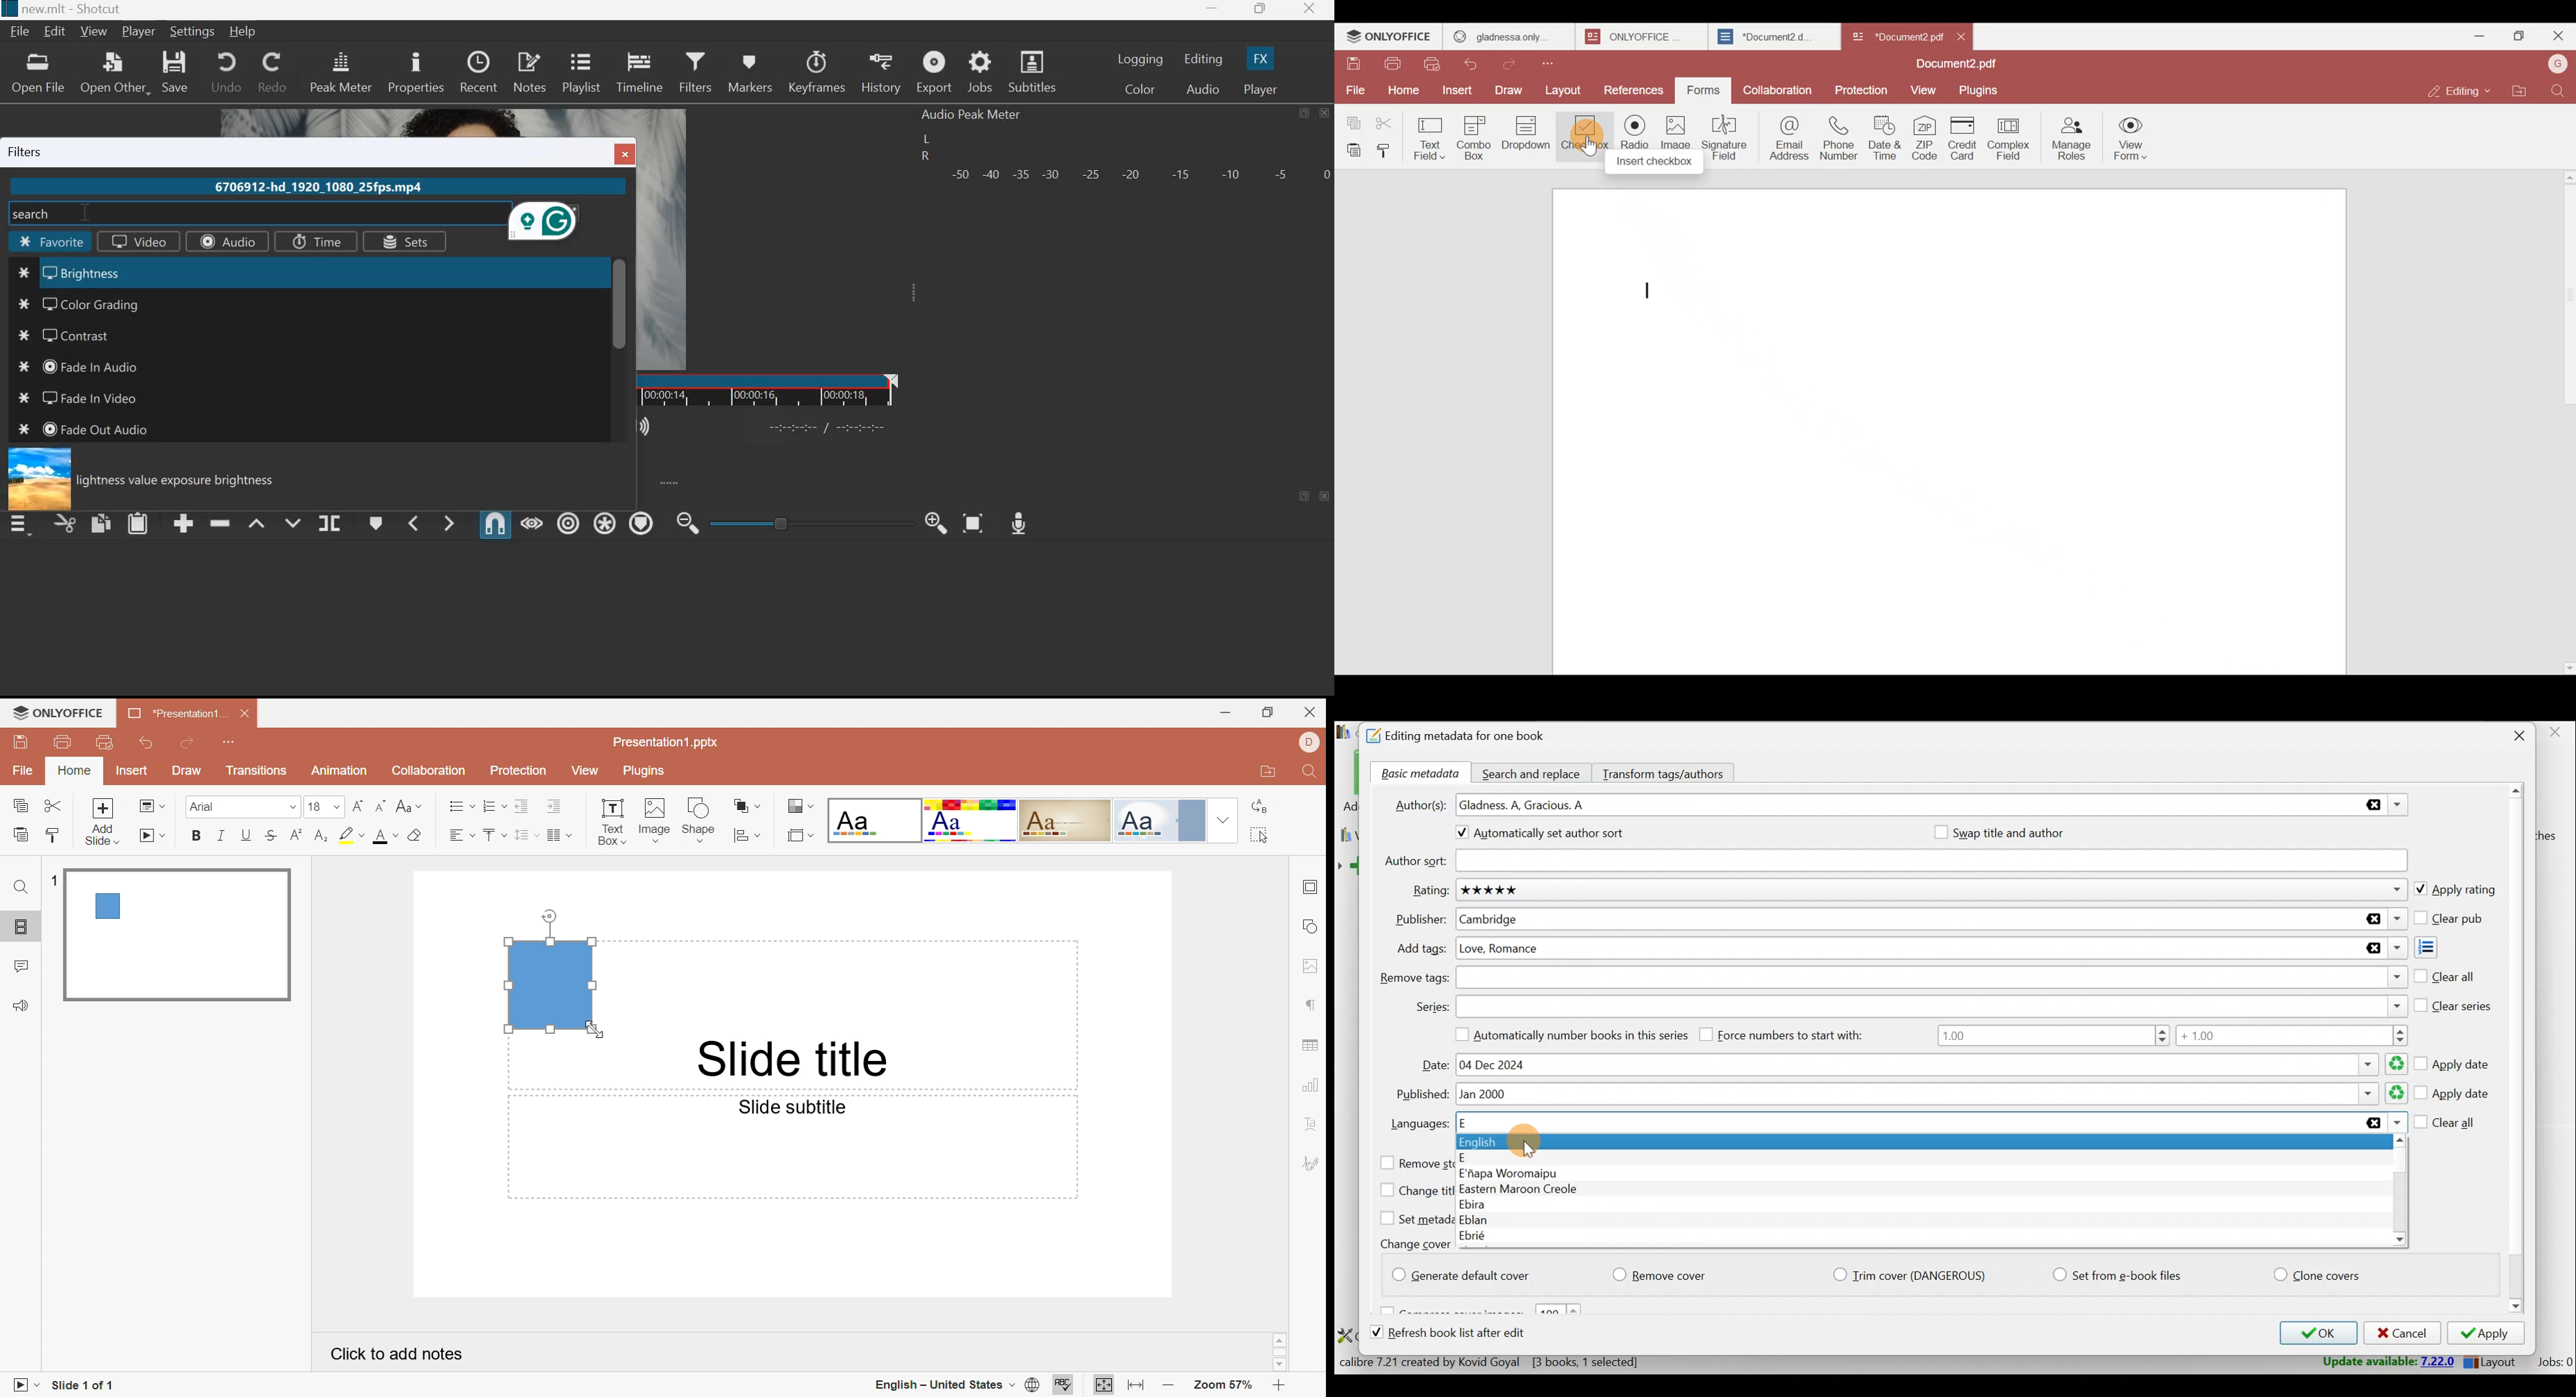  What do you see at coordinates (85, 214) in the screenshot?
I see `cursor` at bounding box center [85, 214].